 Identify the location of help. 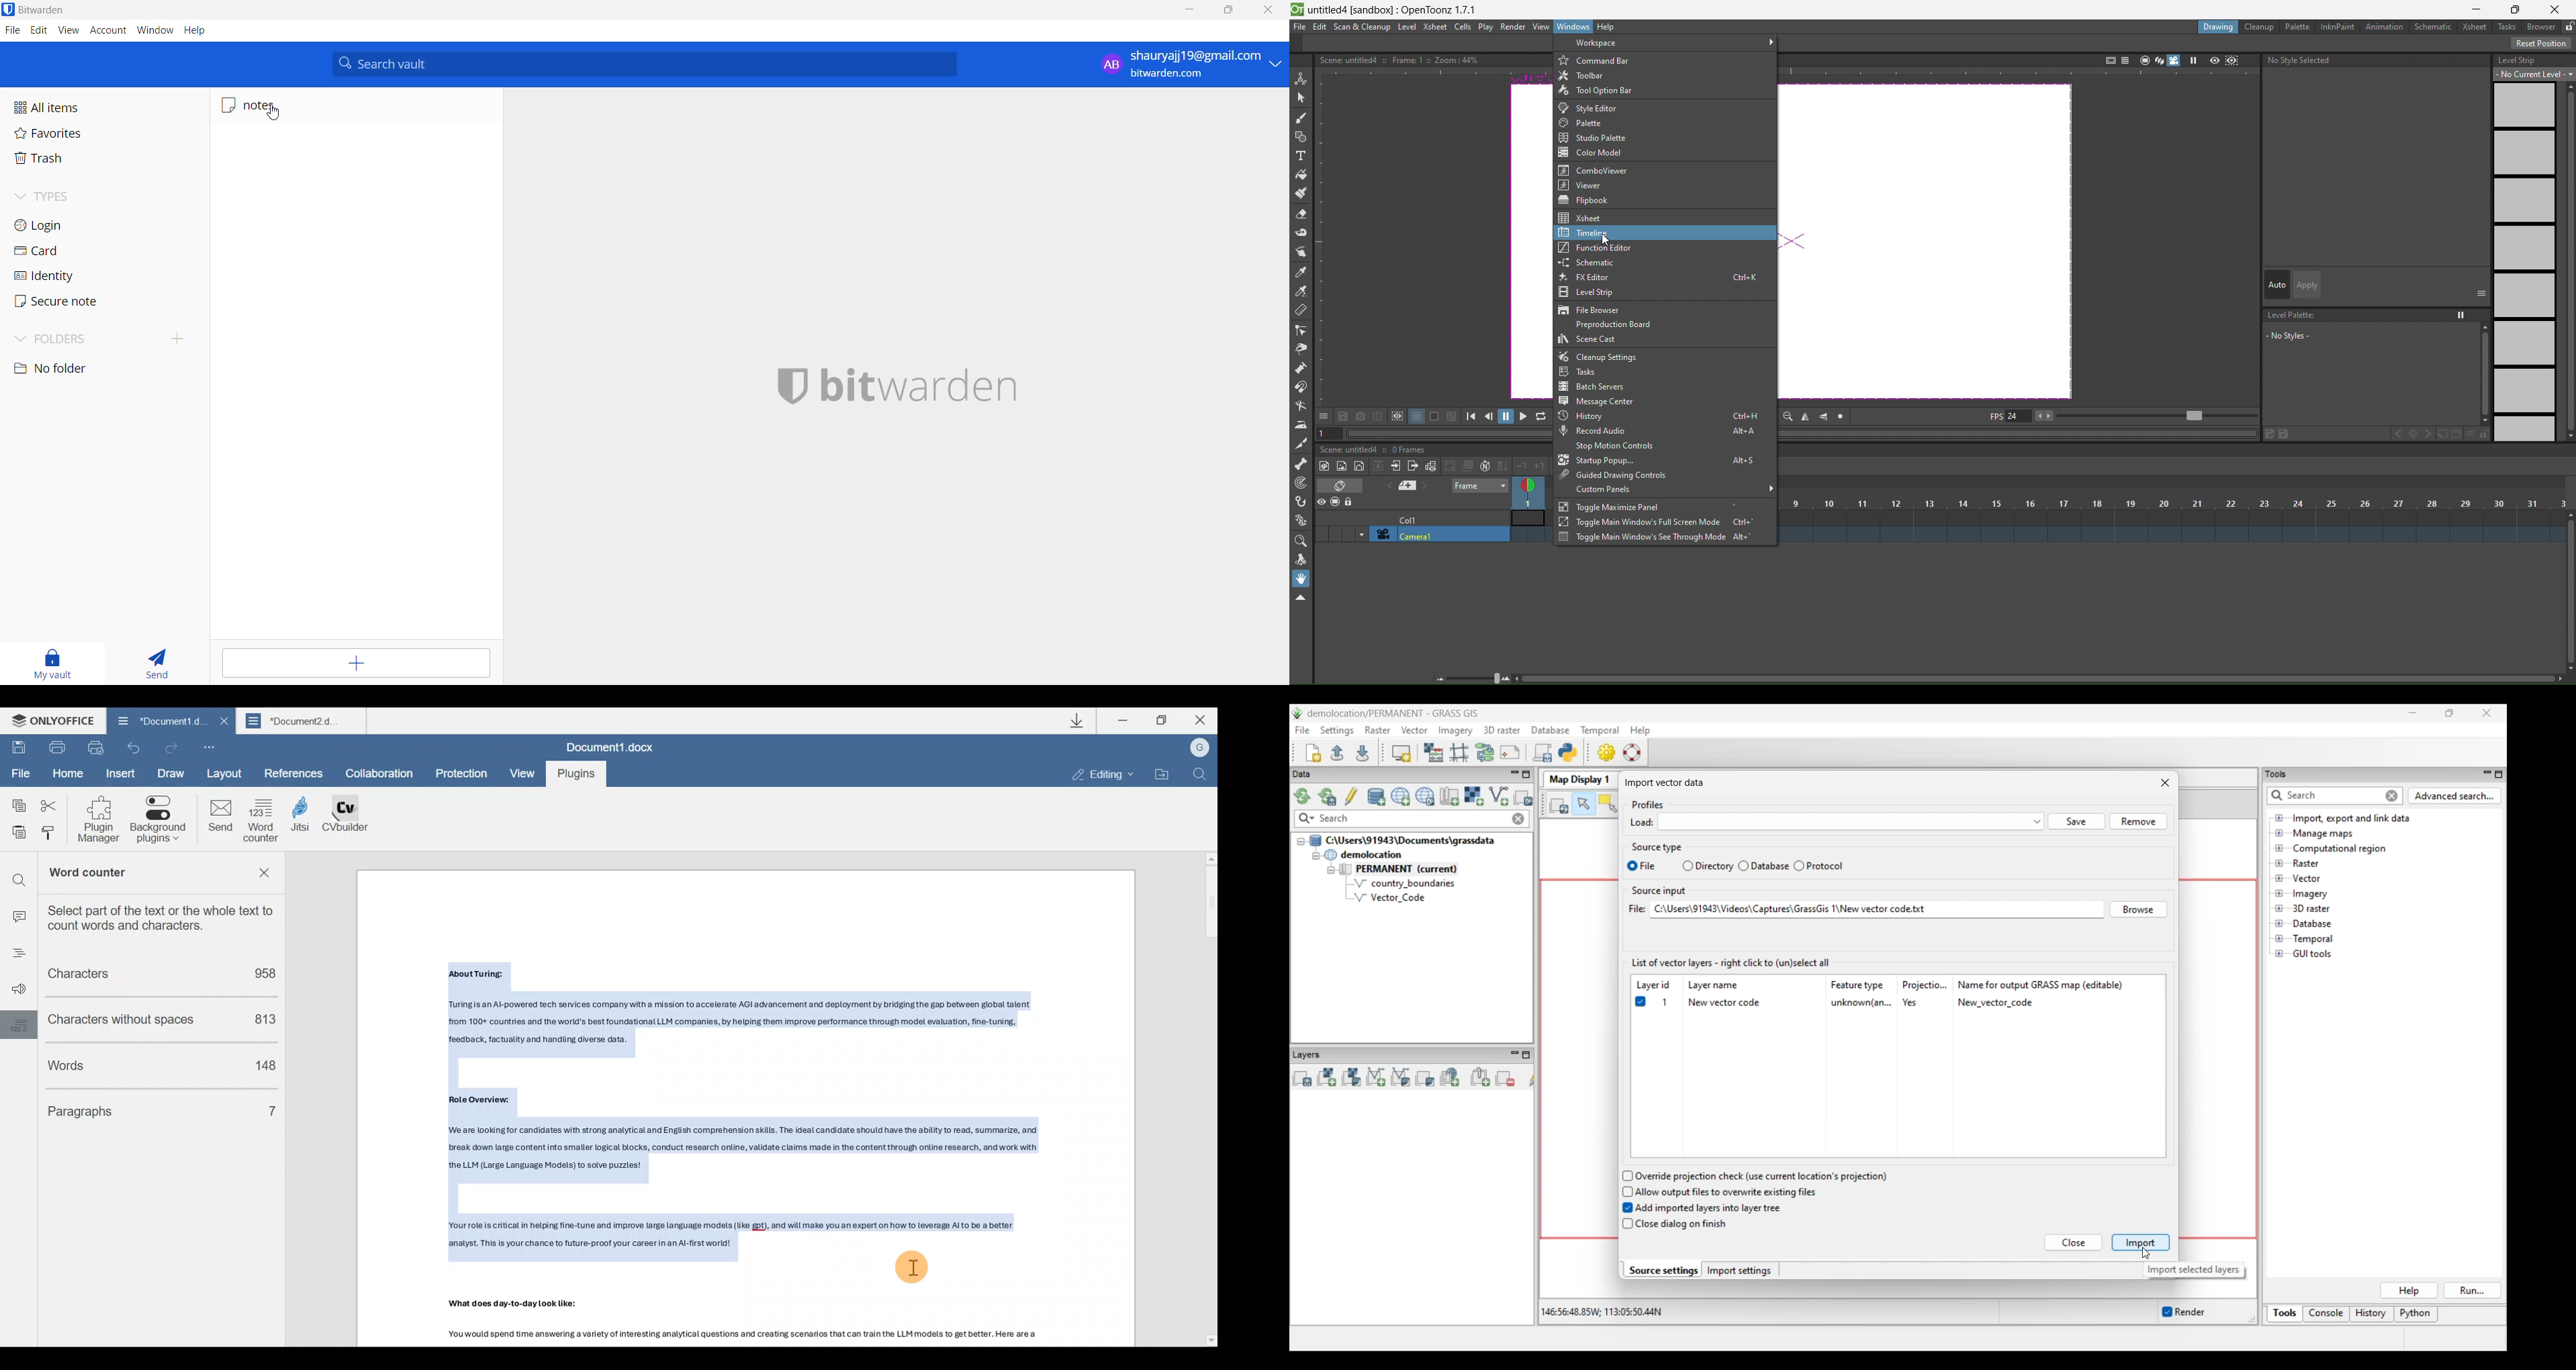
(195, 32).